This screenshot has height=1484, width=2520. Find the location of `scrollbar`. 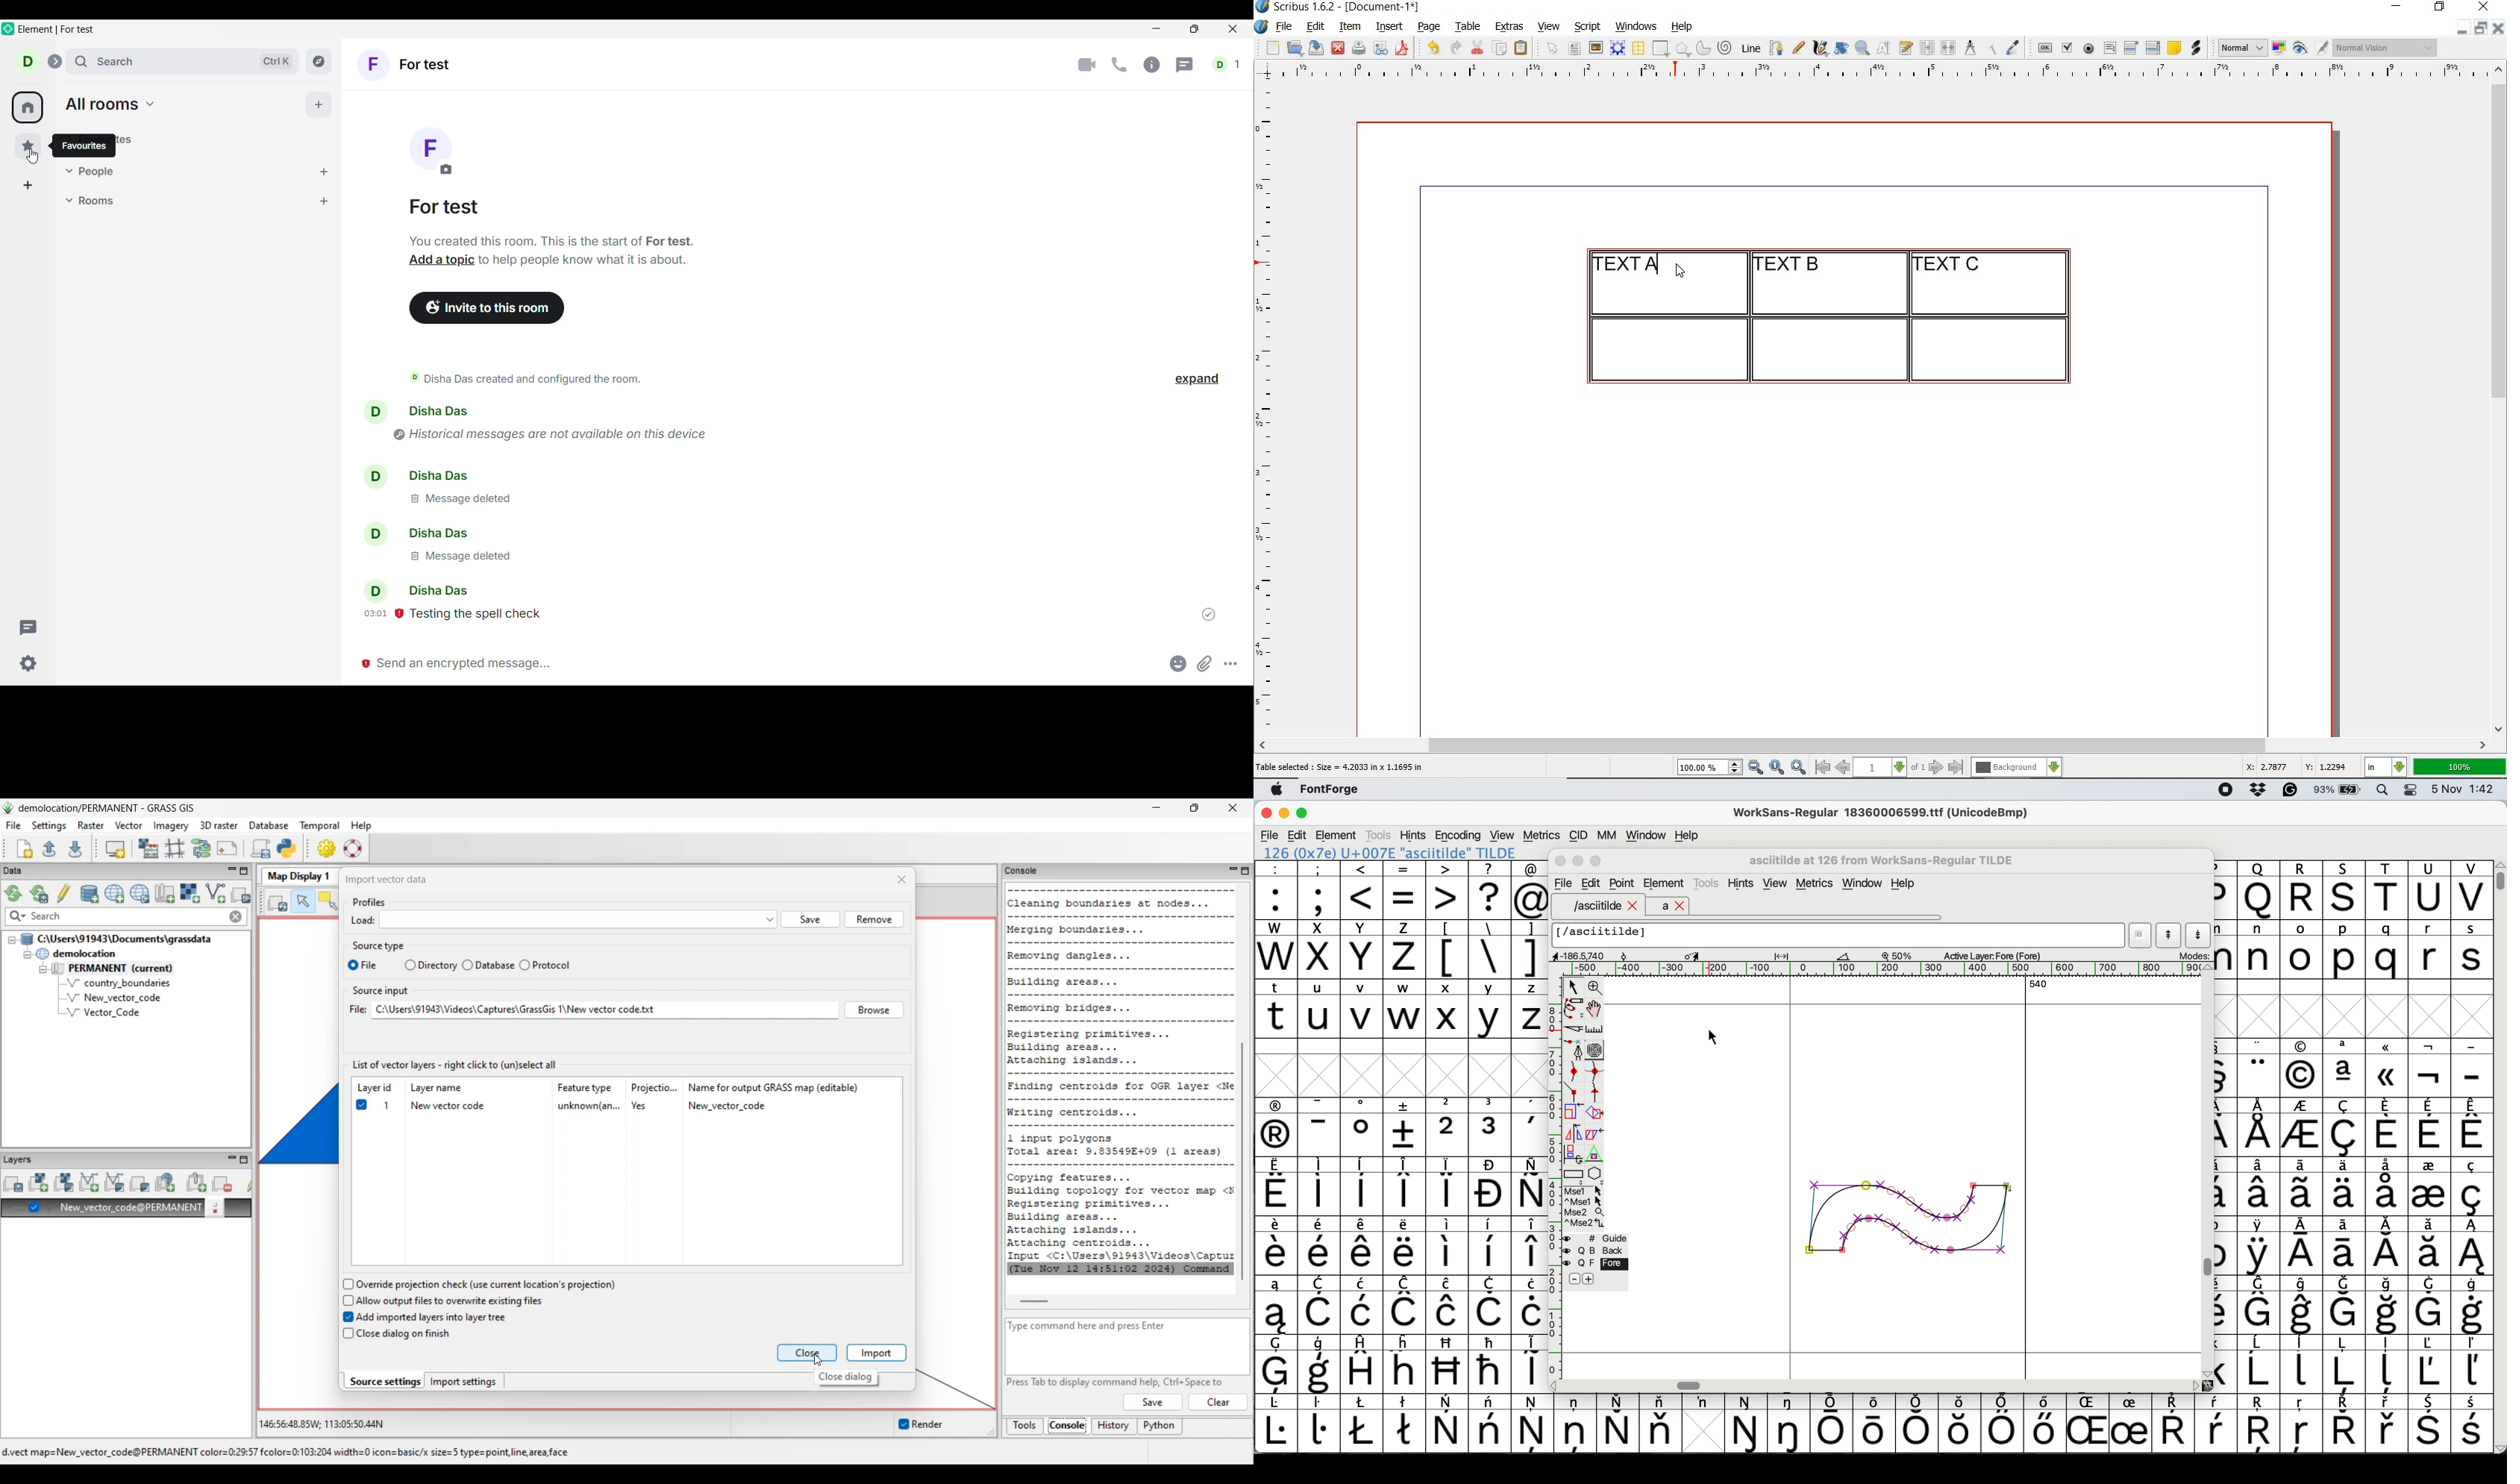

scrollbar is located at coordinates (2500, 398).